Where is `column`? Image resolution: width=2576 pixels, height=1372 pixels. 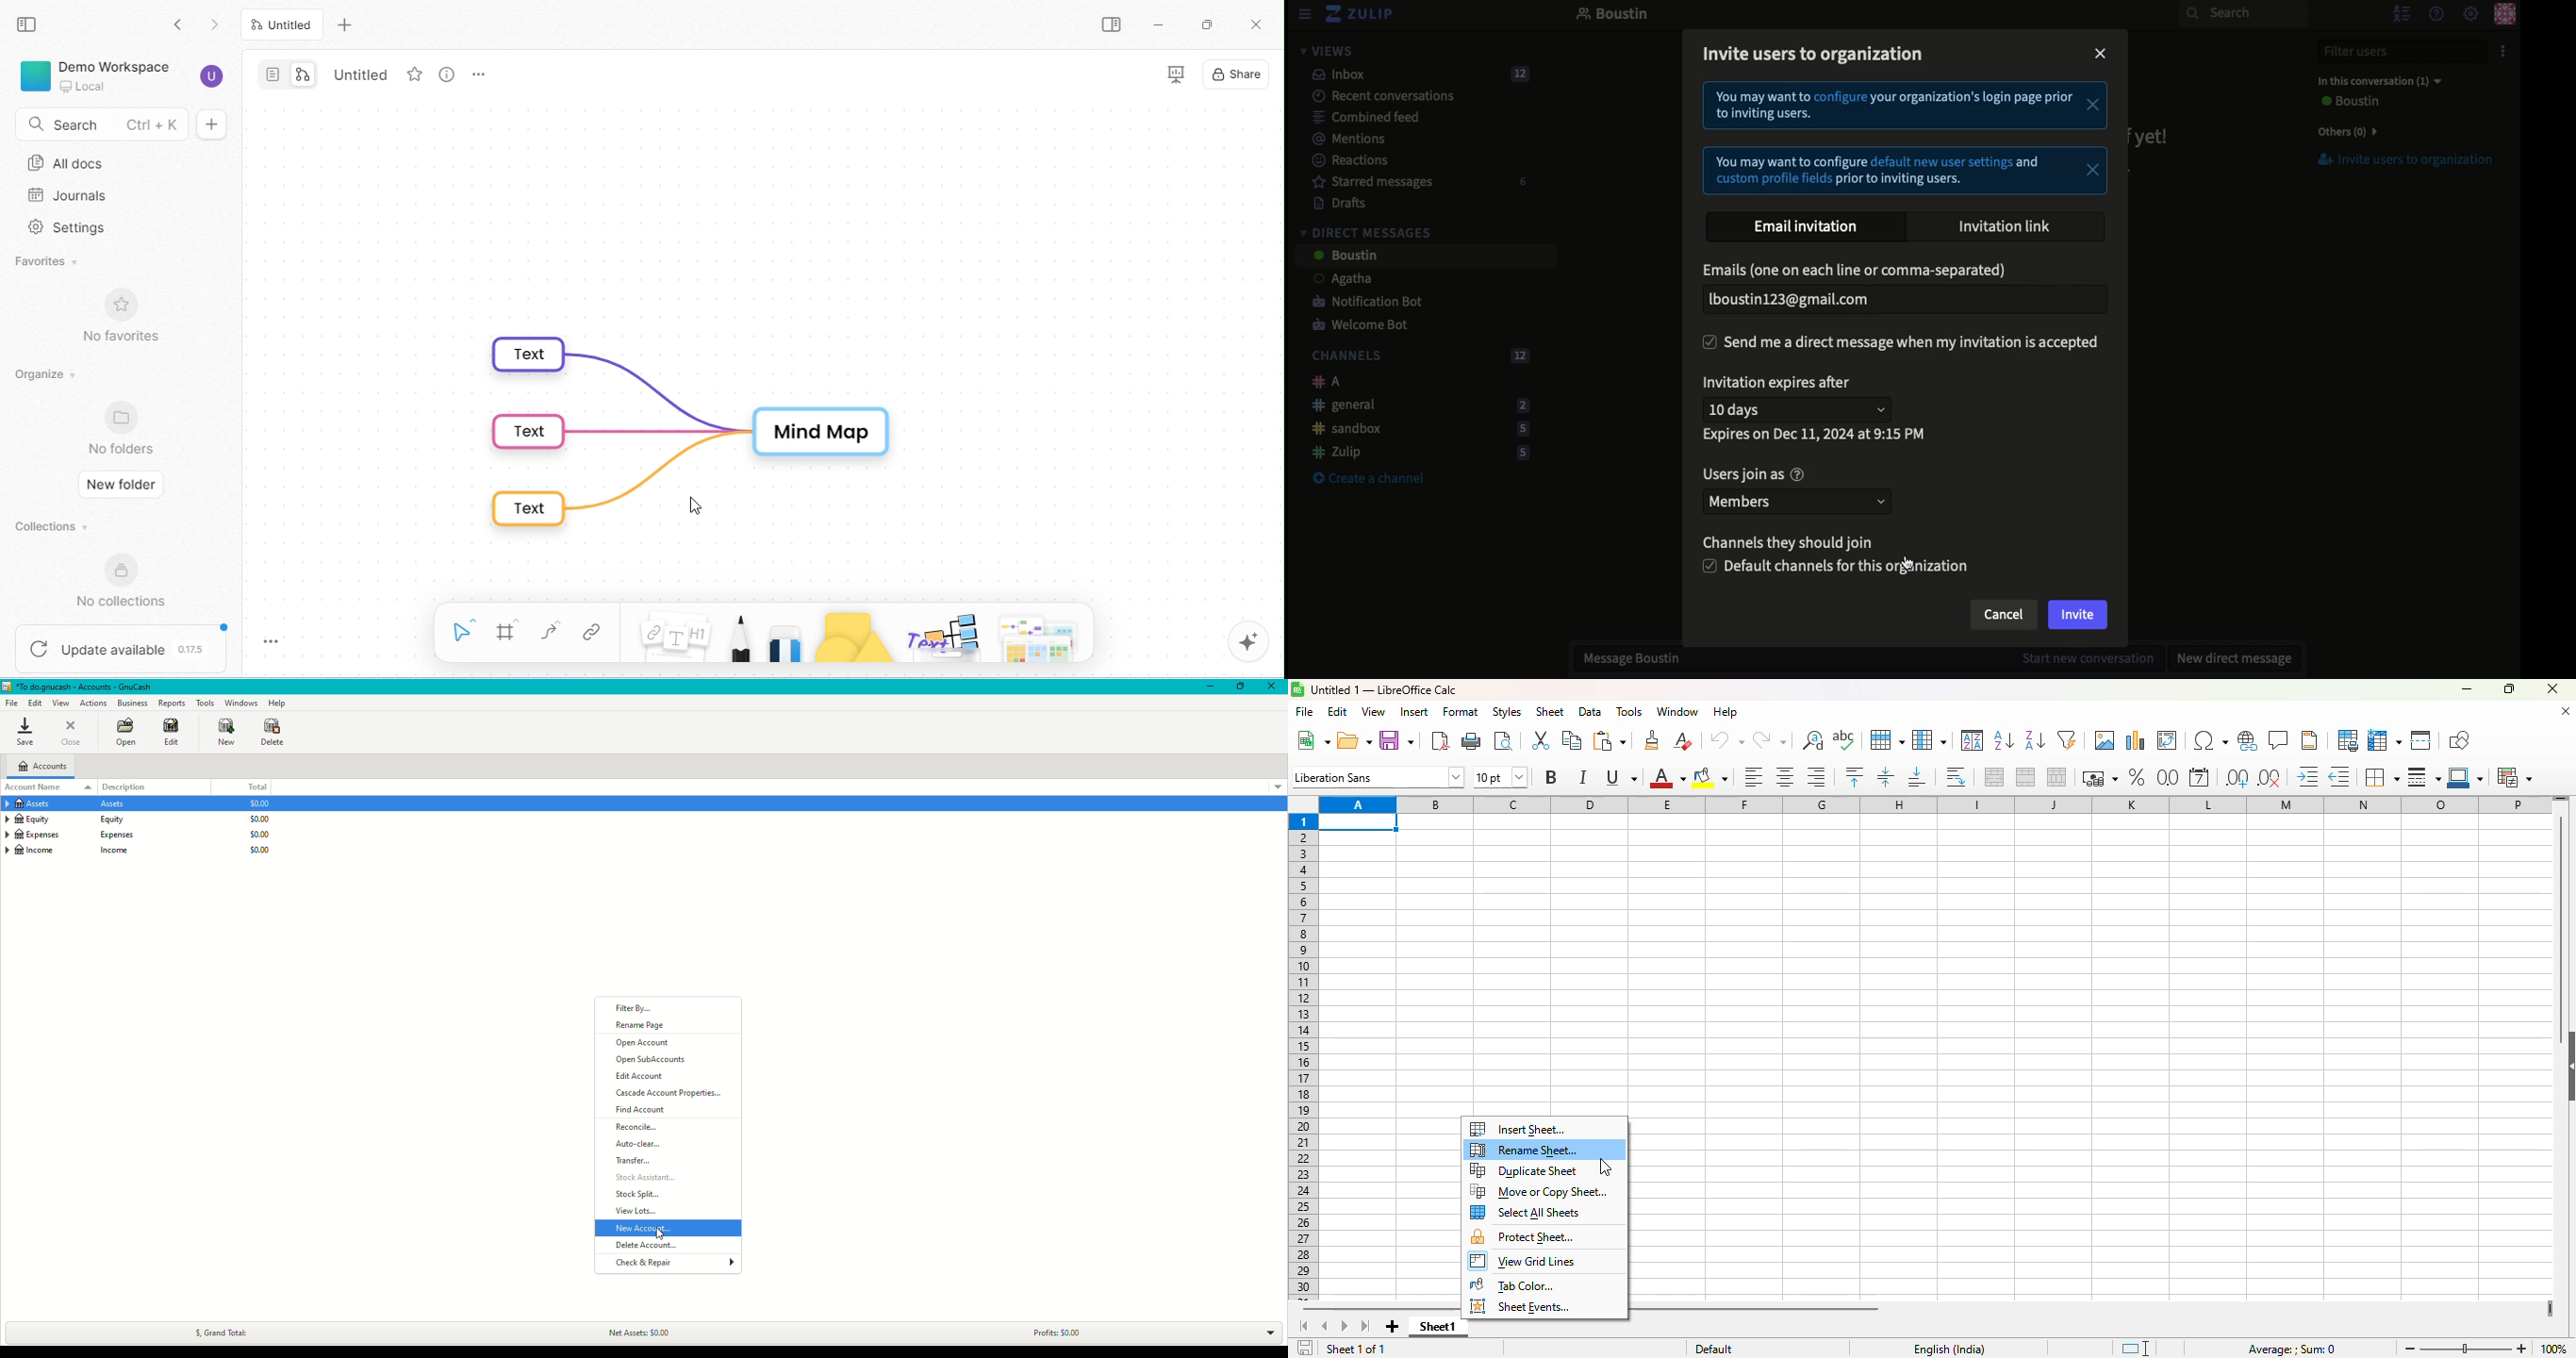 column is located at coordinates (1929, 740).